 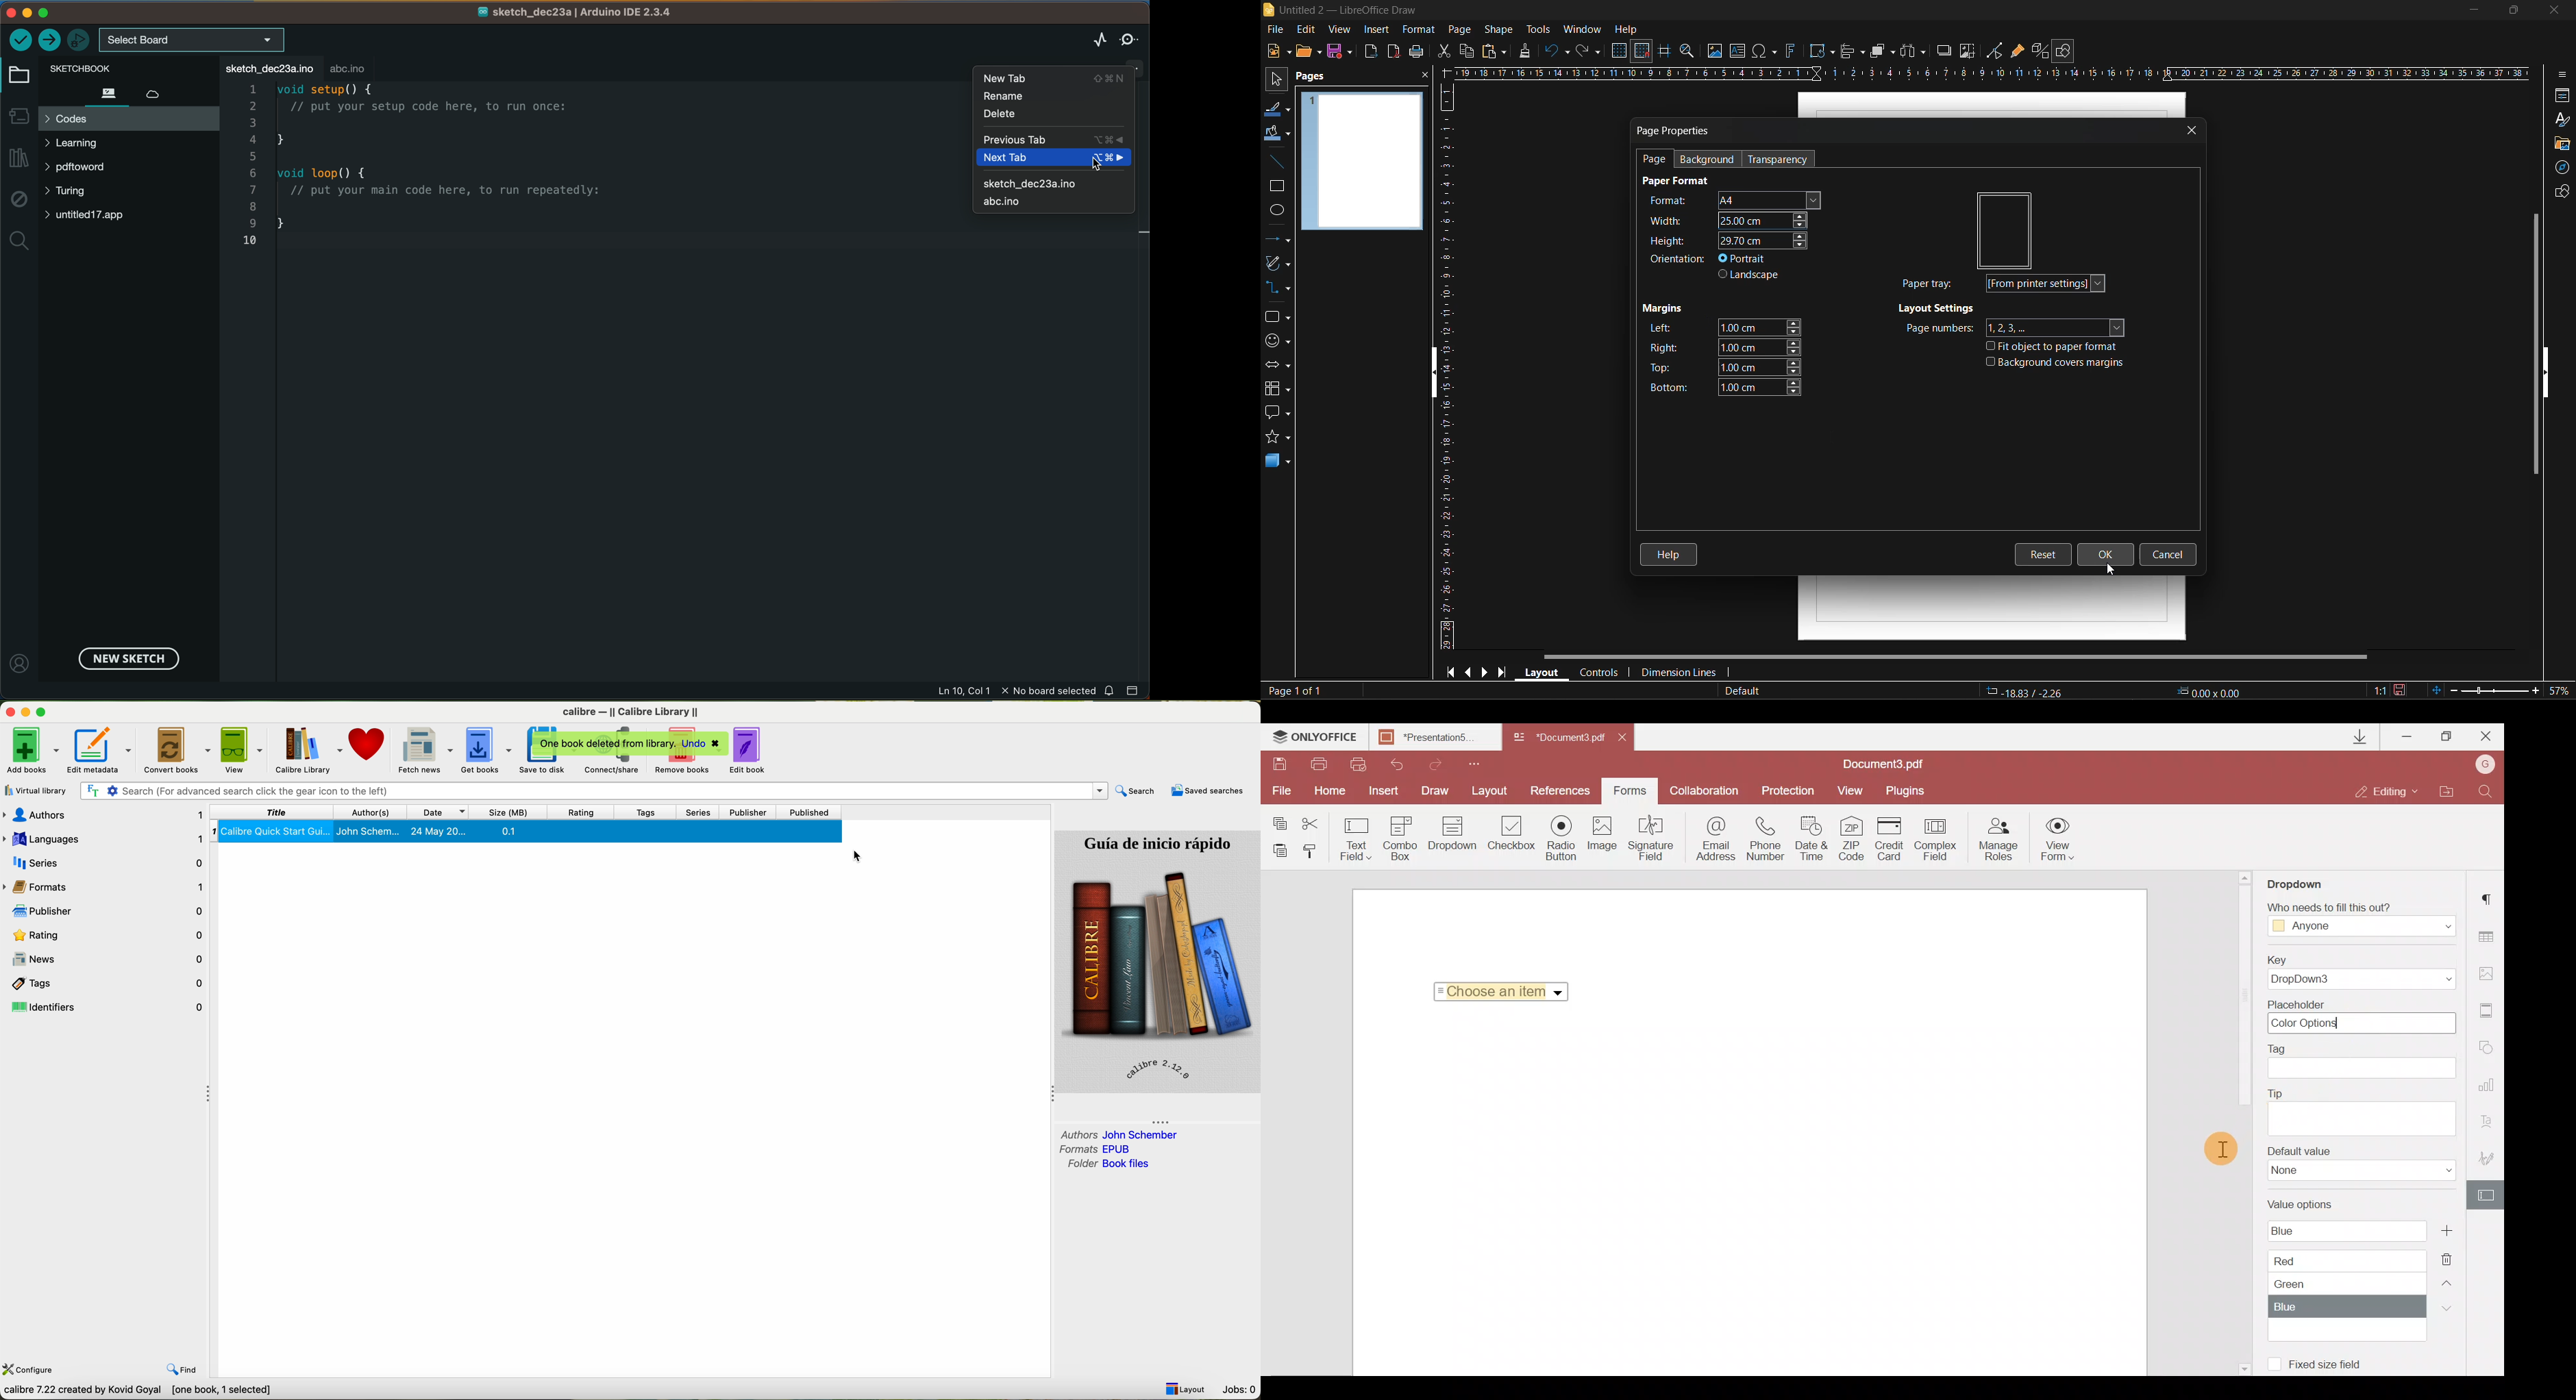 What do you see at coordinates (104, 862) in the screenshot?
I see `series` at bounding box center [104, 862].